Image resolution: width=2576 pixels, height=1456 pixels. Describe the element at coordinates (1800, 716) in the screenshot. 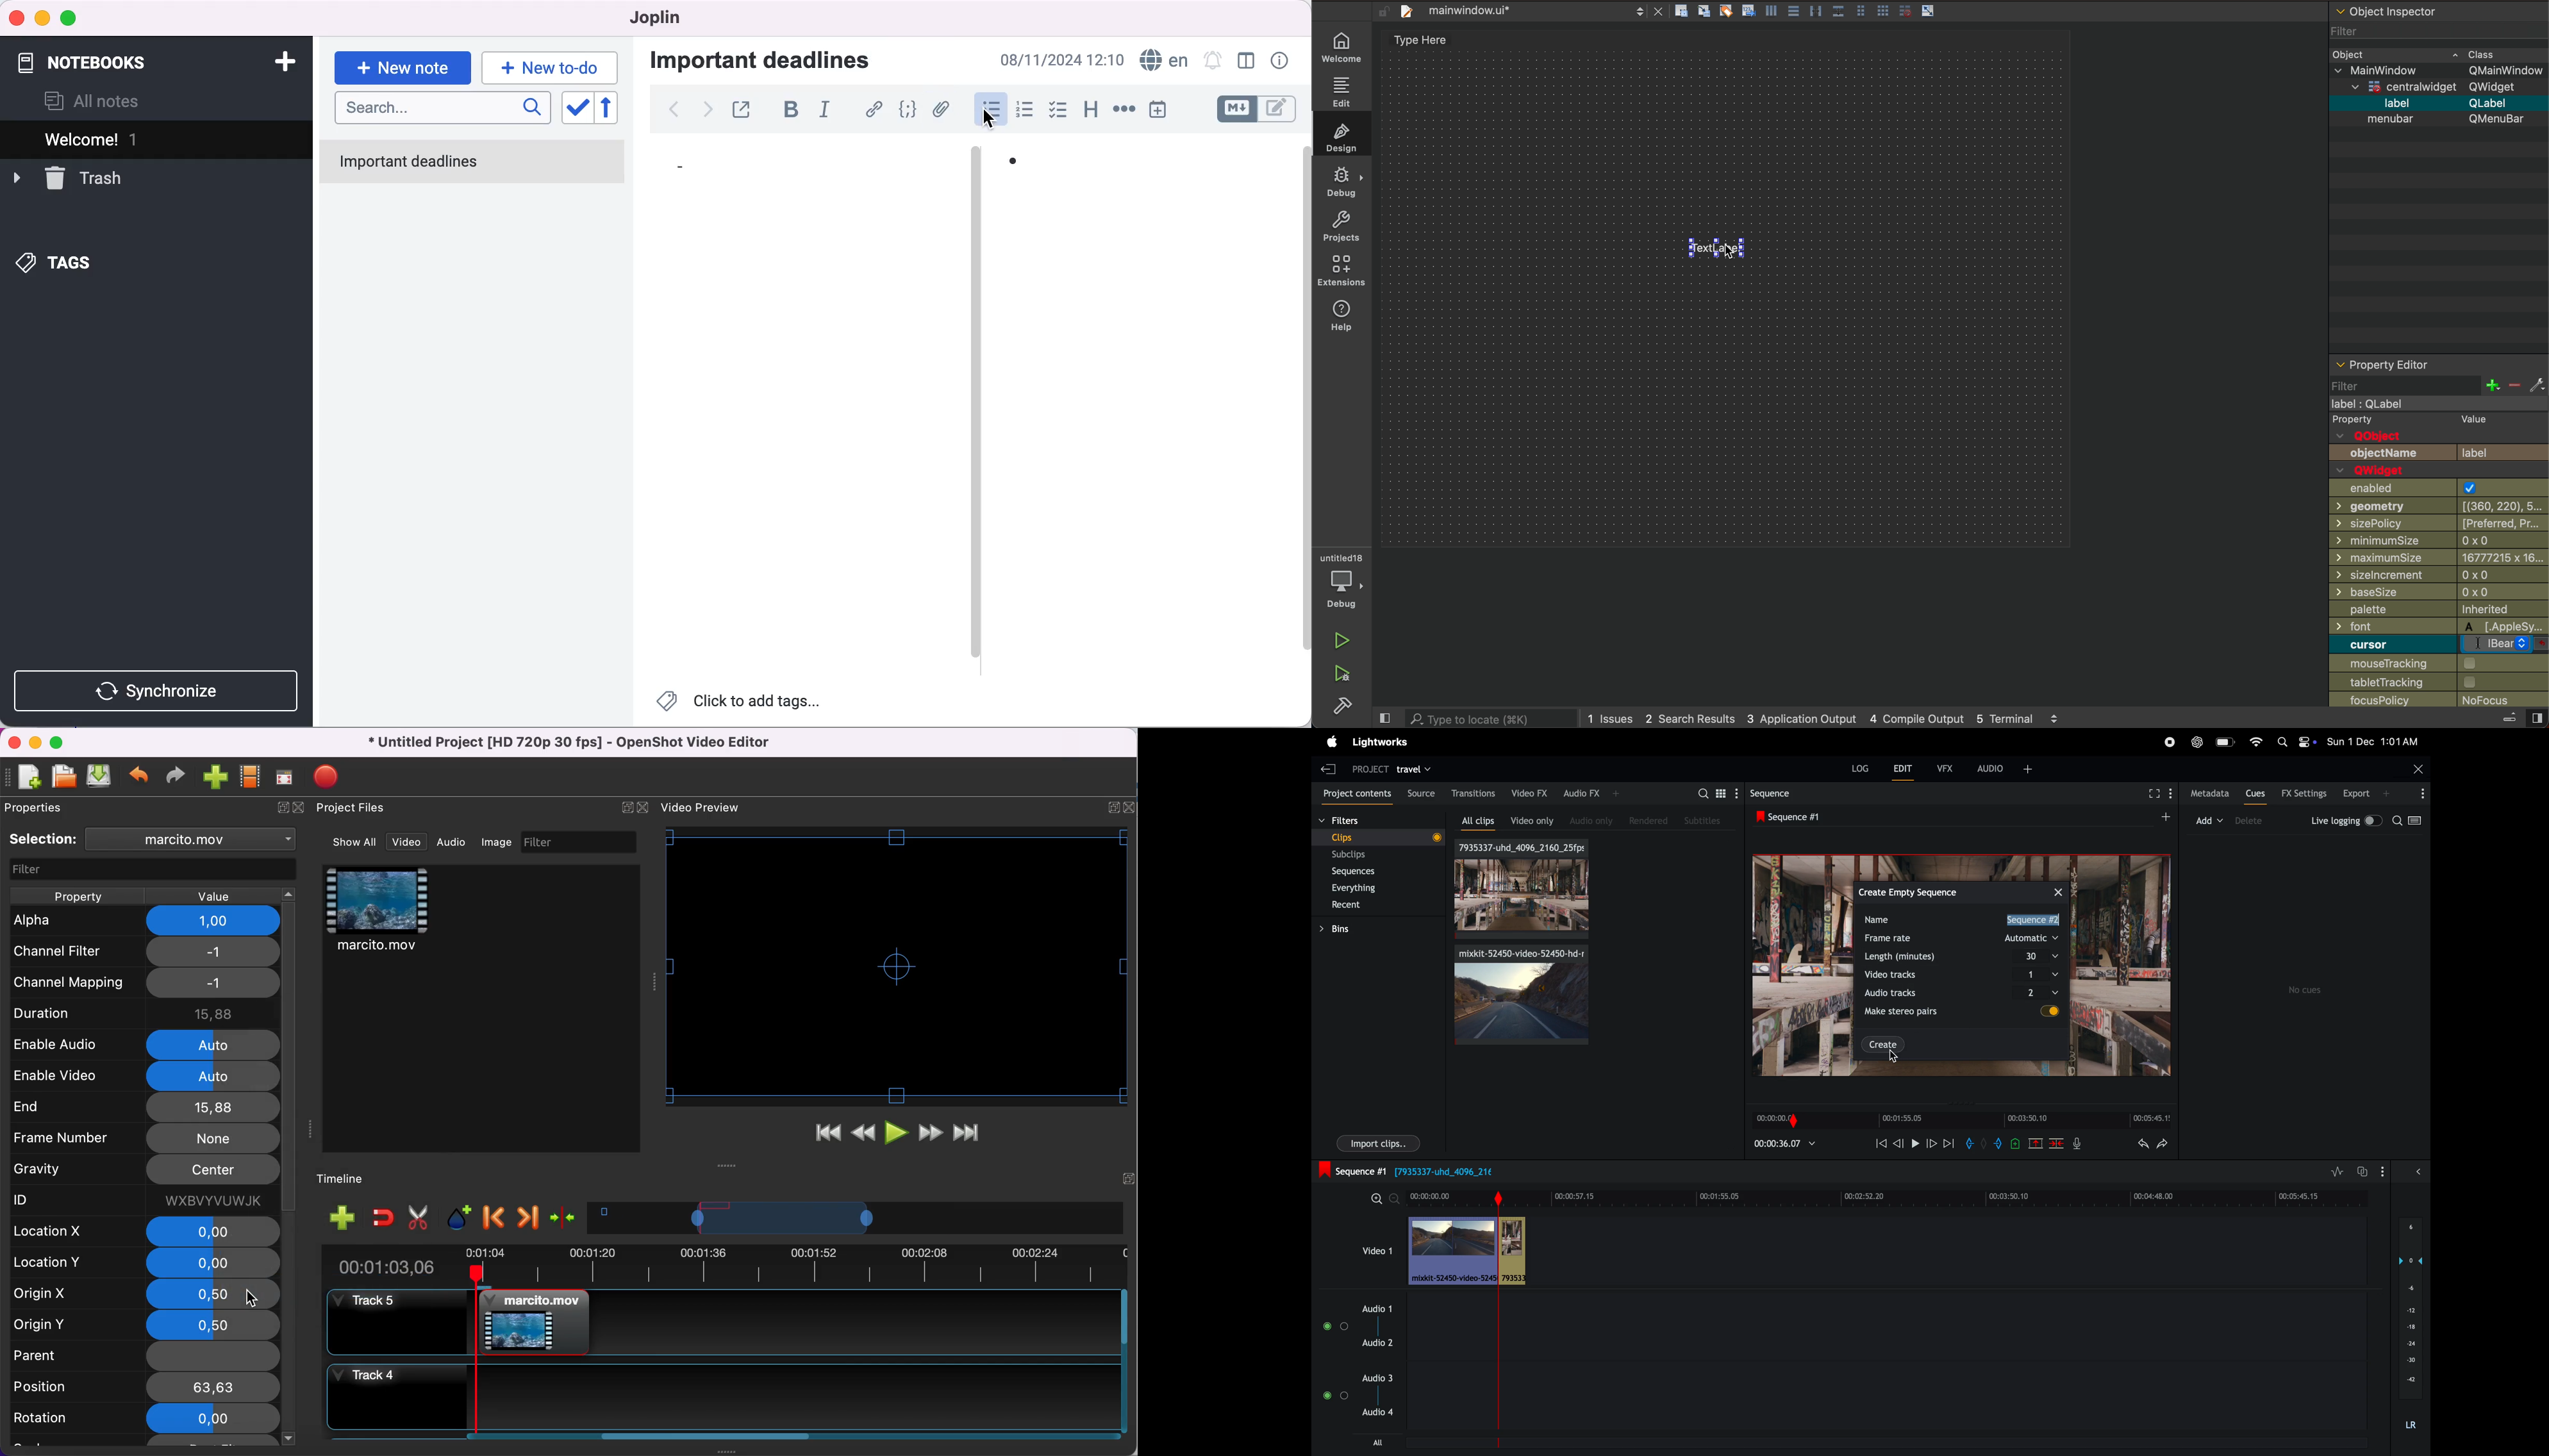

I see `3 application output` at that location.